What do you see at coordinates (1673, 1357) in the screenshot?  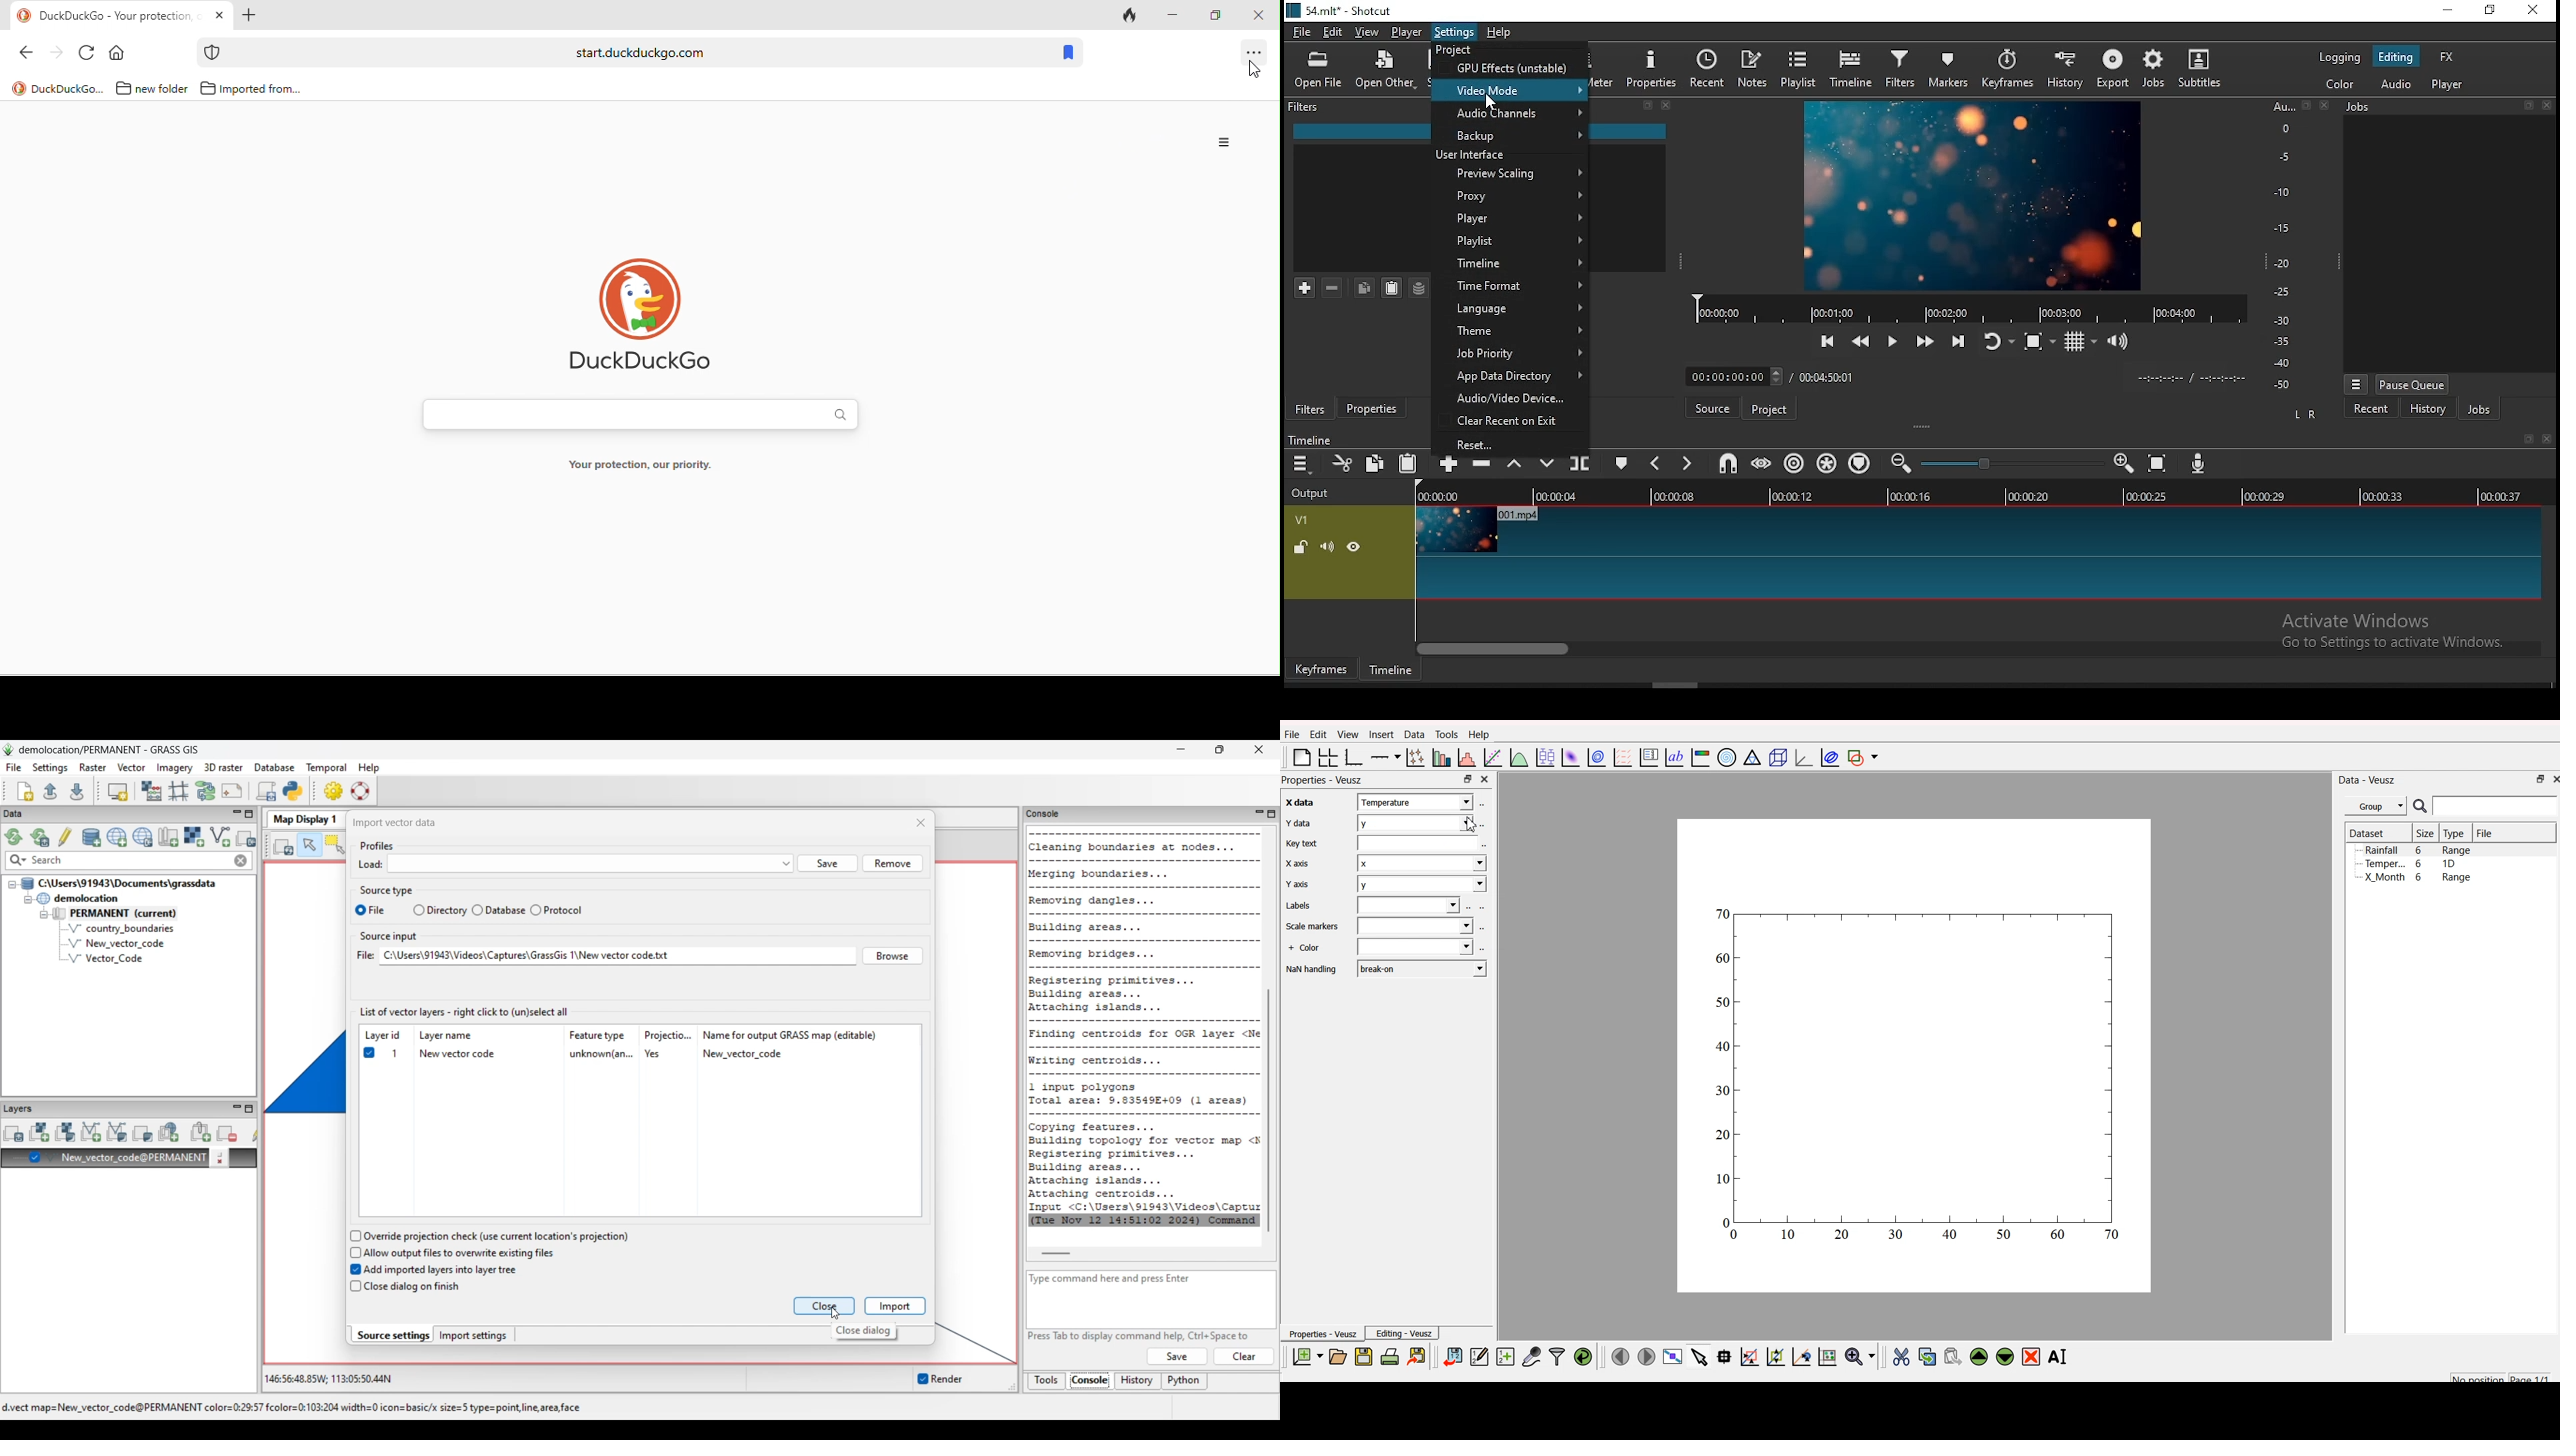 I see `view plot full screen` at bounding box center [1673, 1357].